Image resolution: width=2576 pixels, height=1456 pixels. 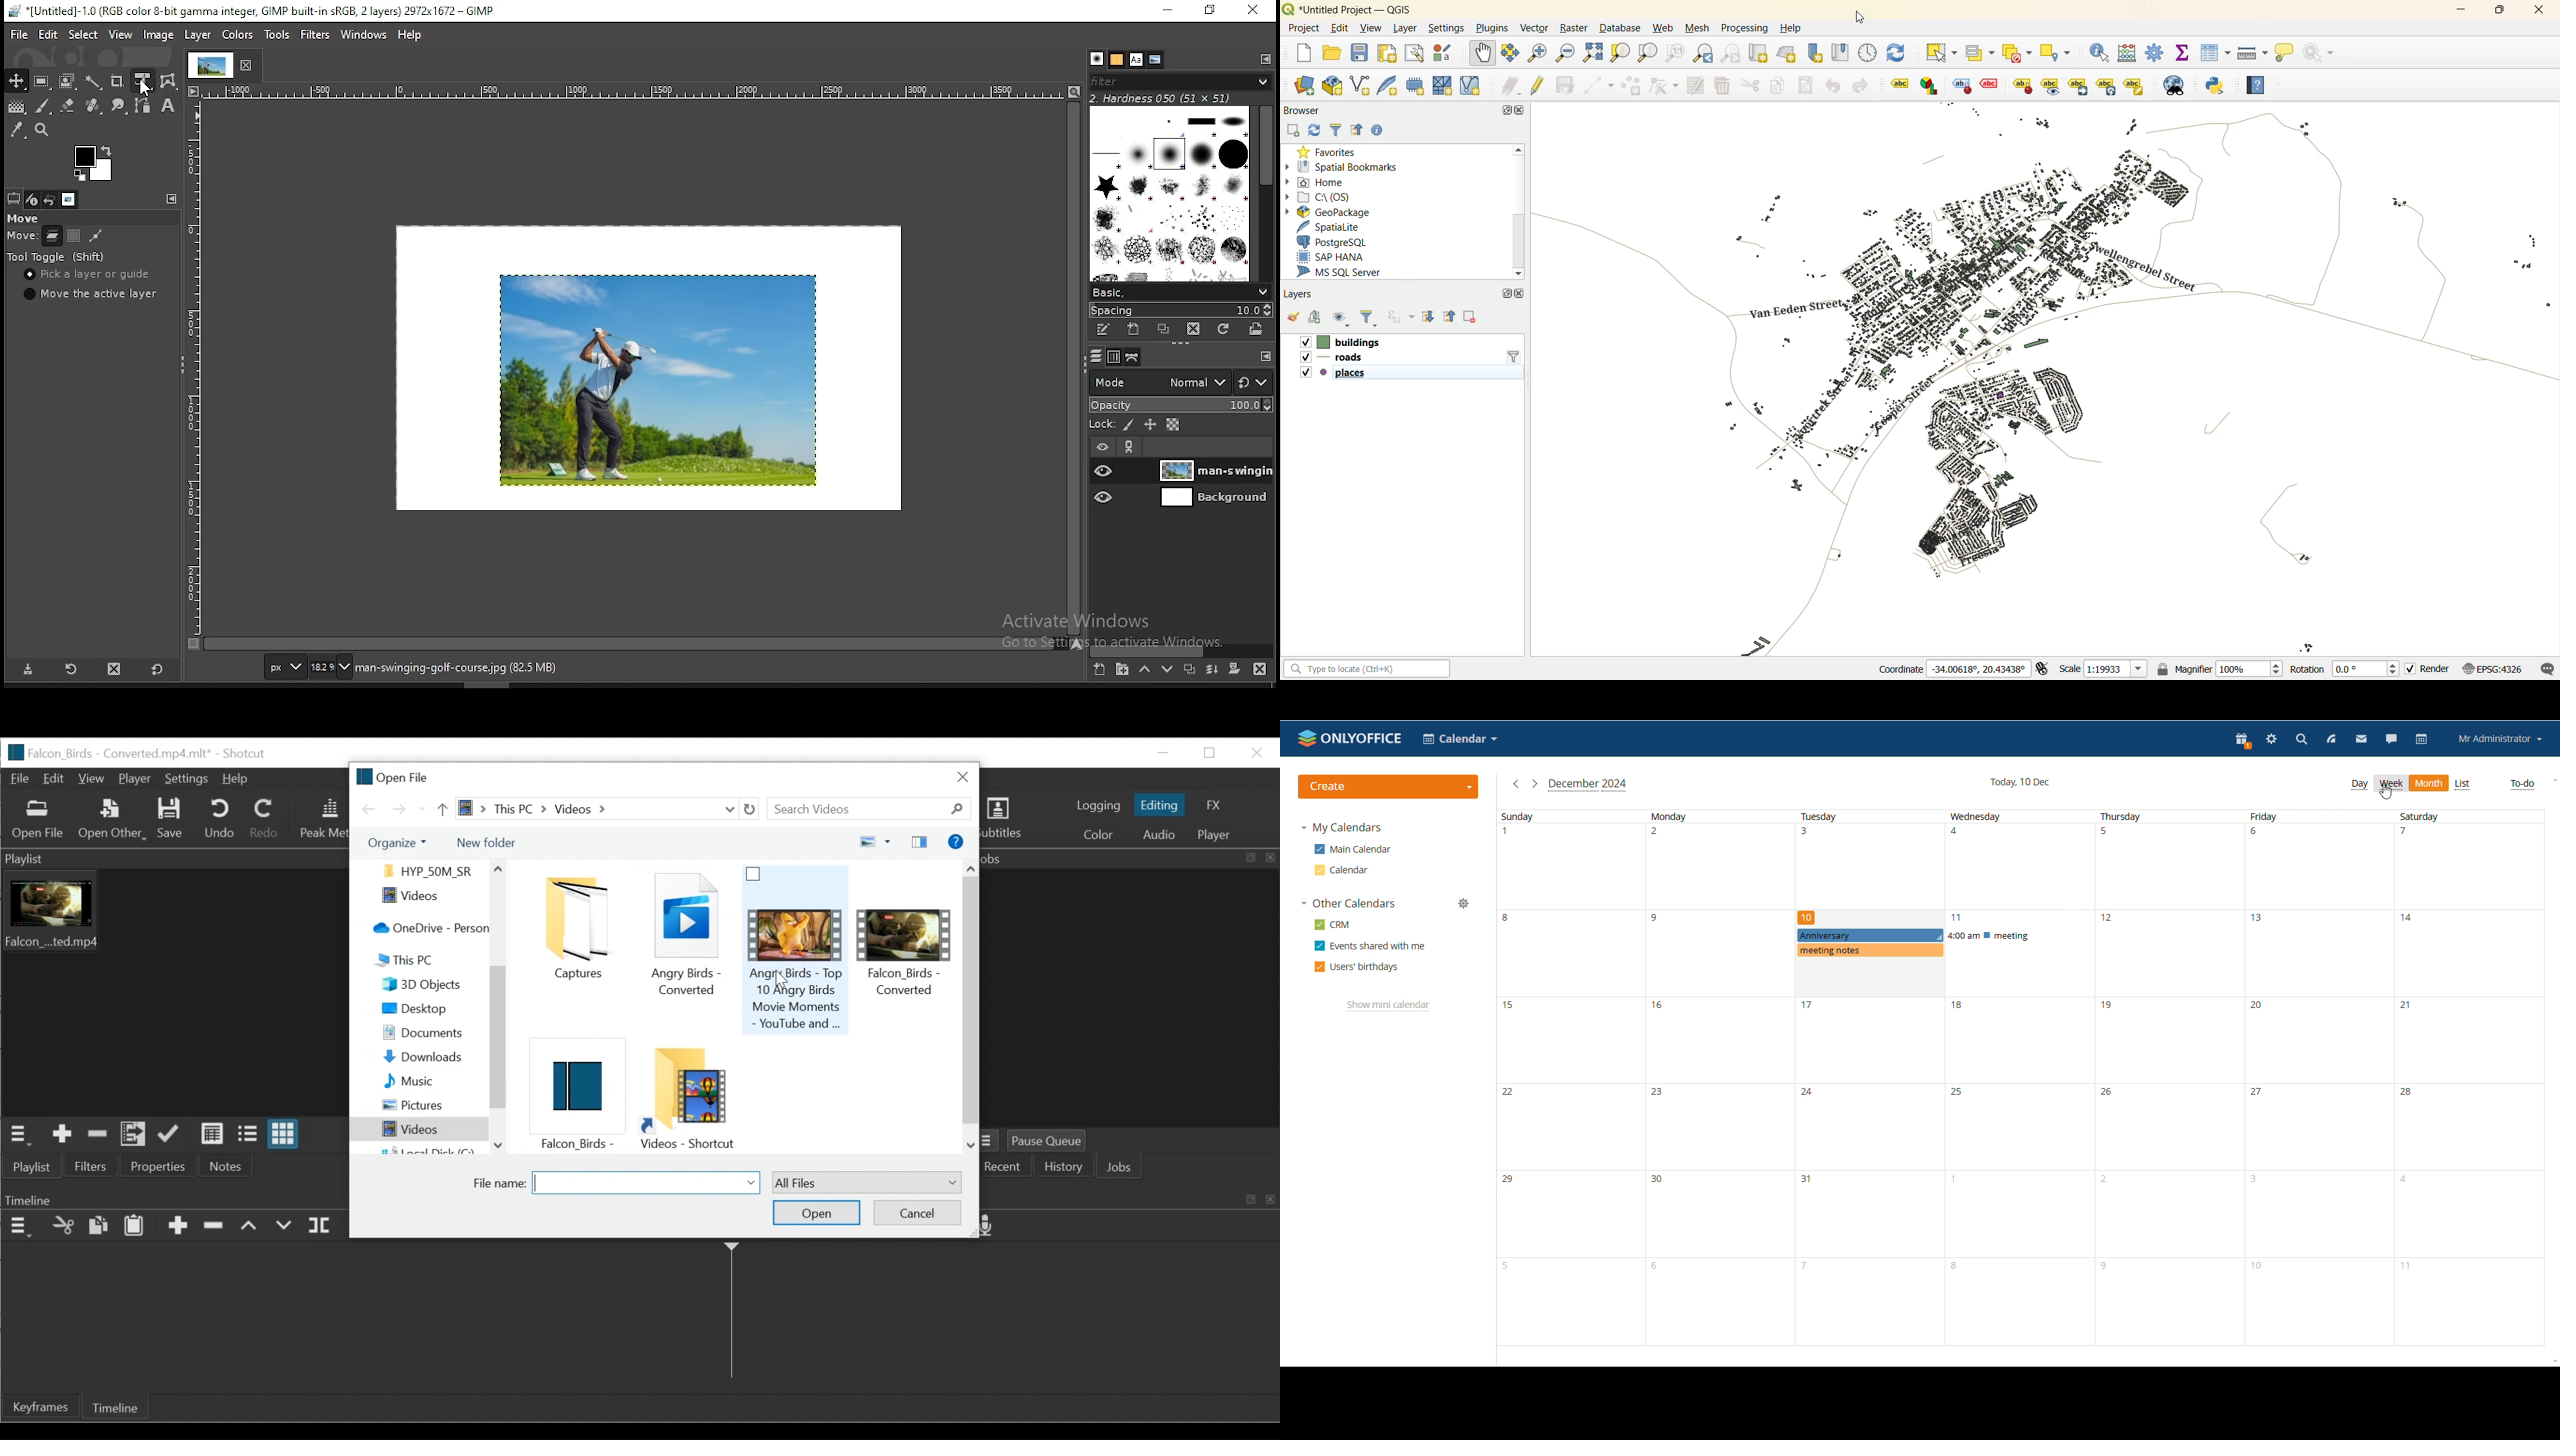 I want to click on Audio, so click(x=1161, y=835).